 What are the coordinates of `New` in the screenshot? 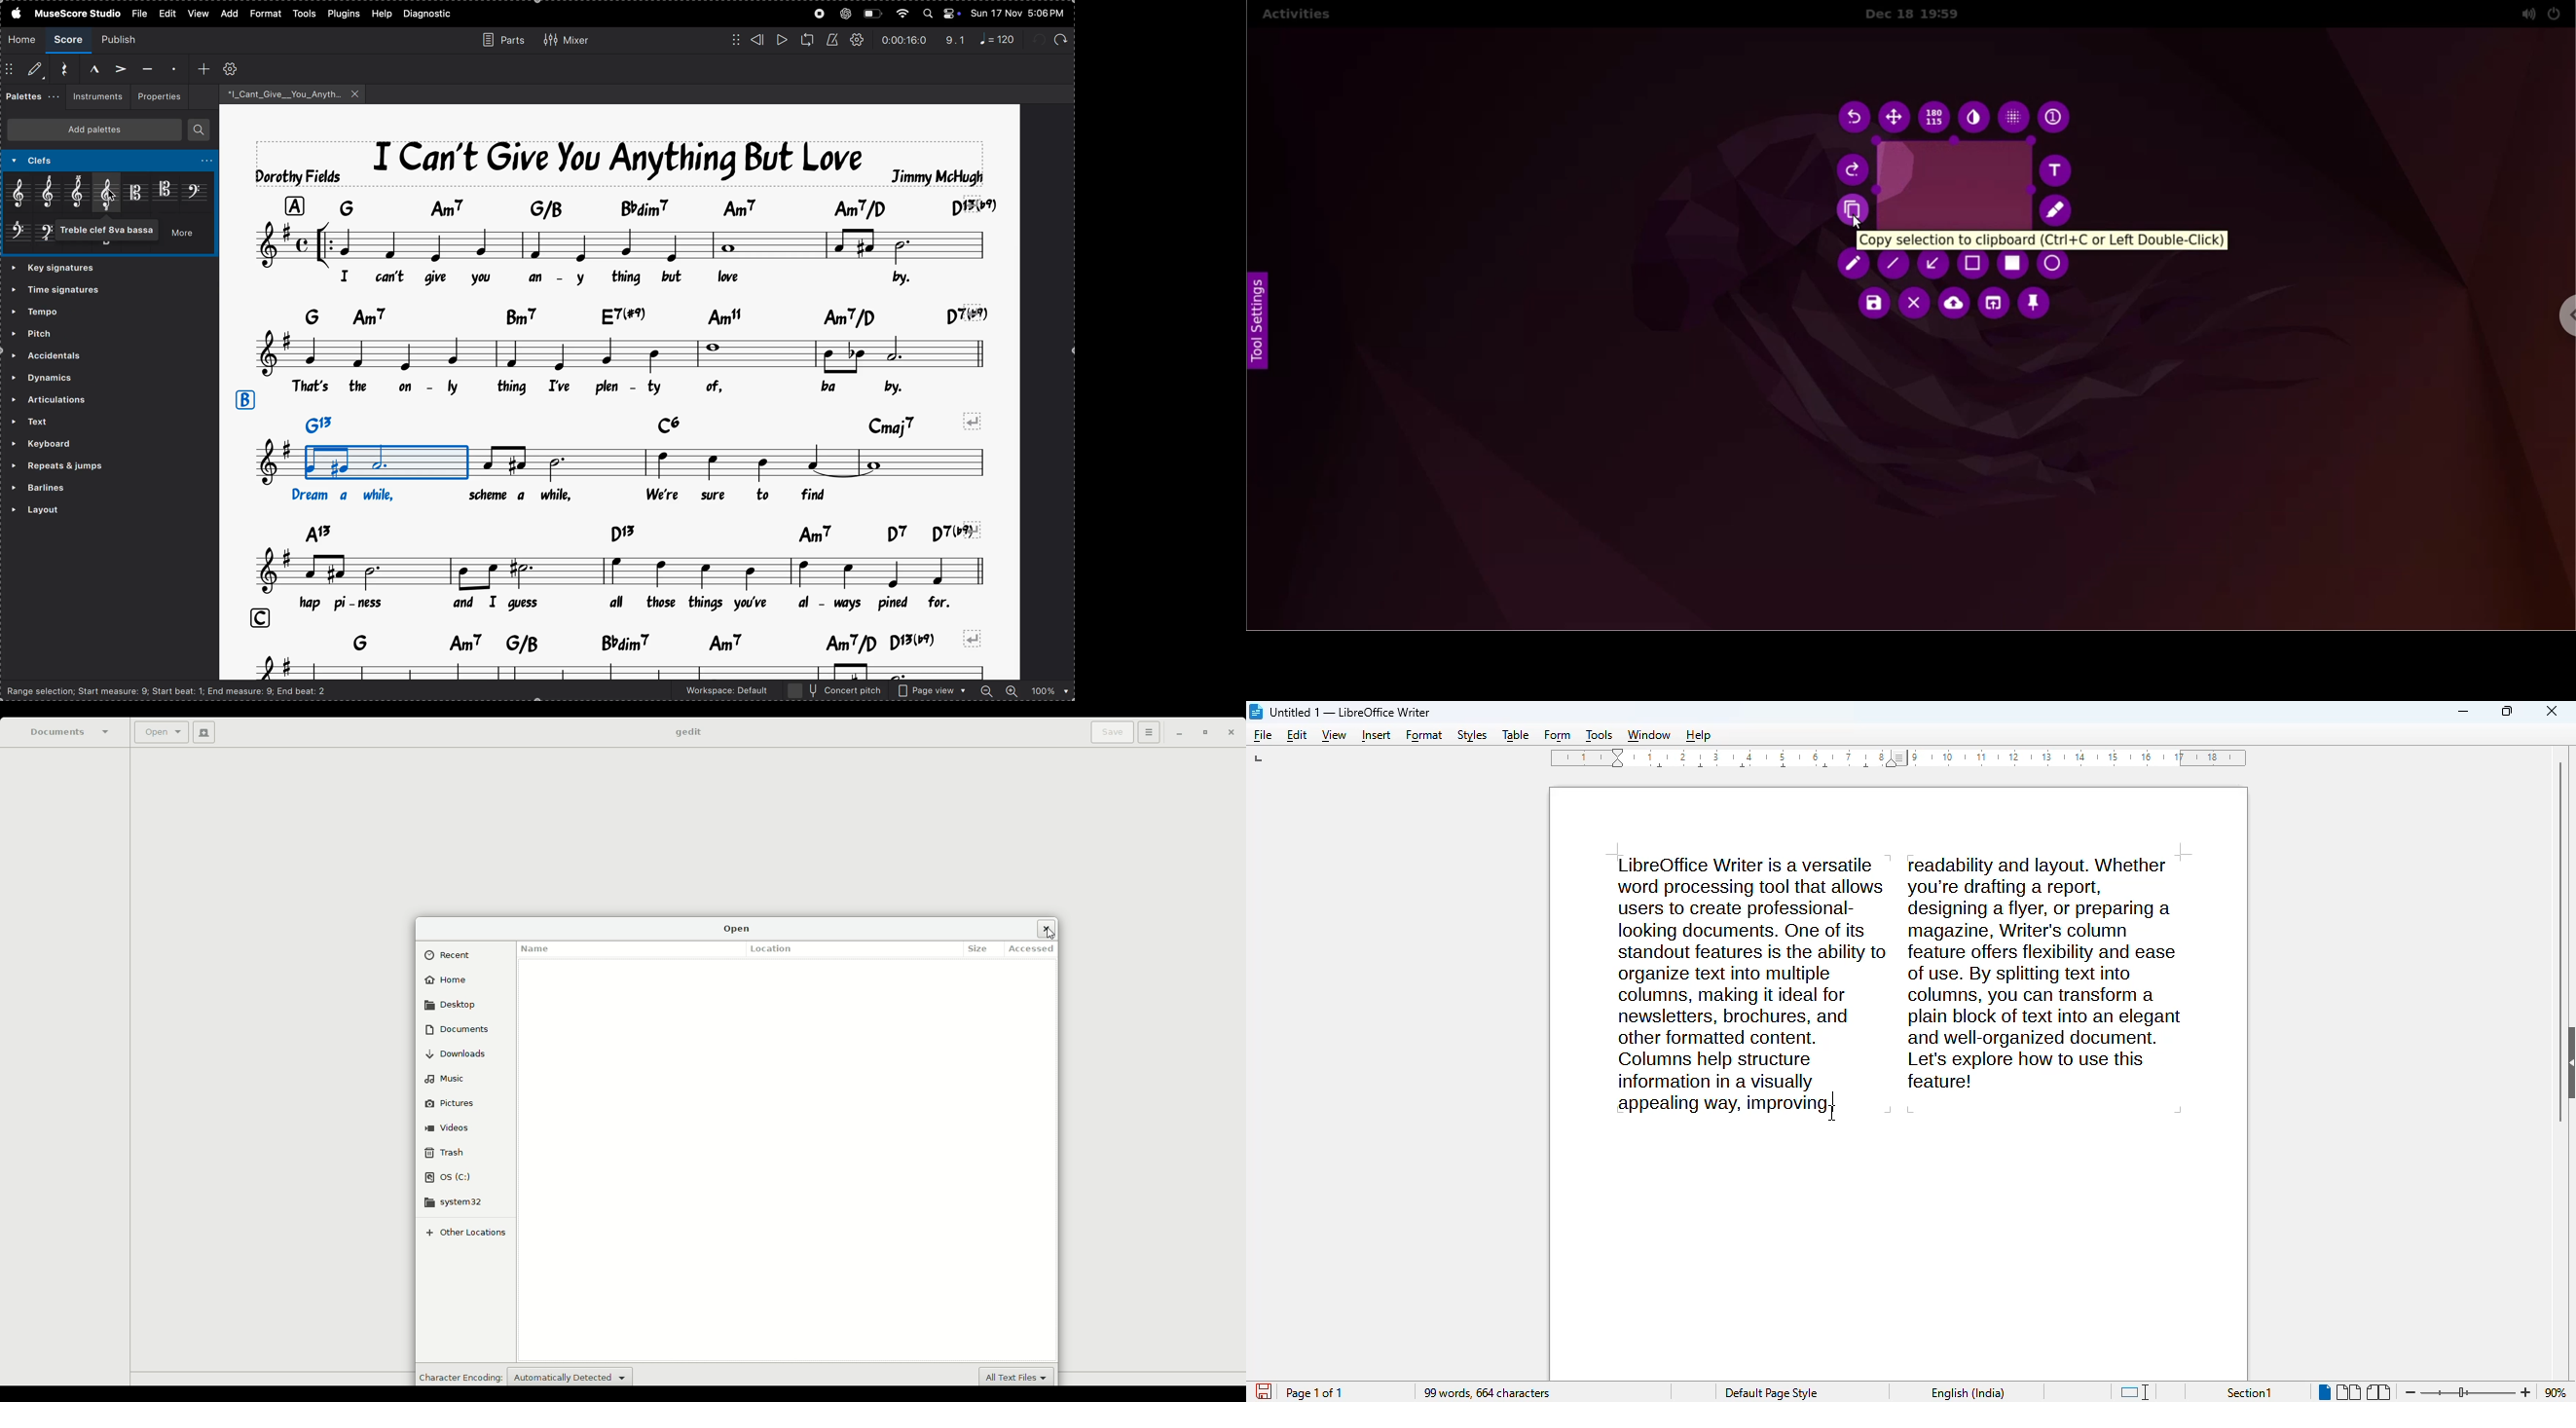 It's located at (201, 732).